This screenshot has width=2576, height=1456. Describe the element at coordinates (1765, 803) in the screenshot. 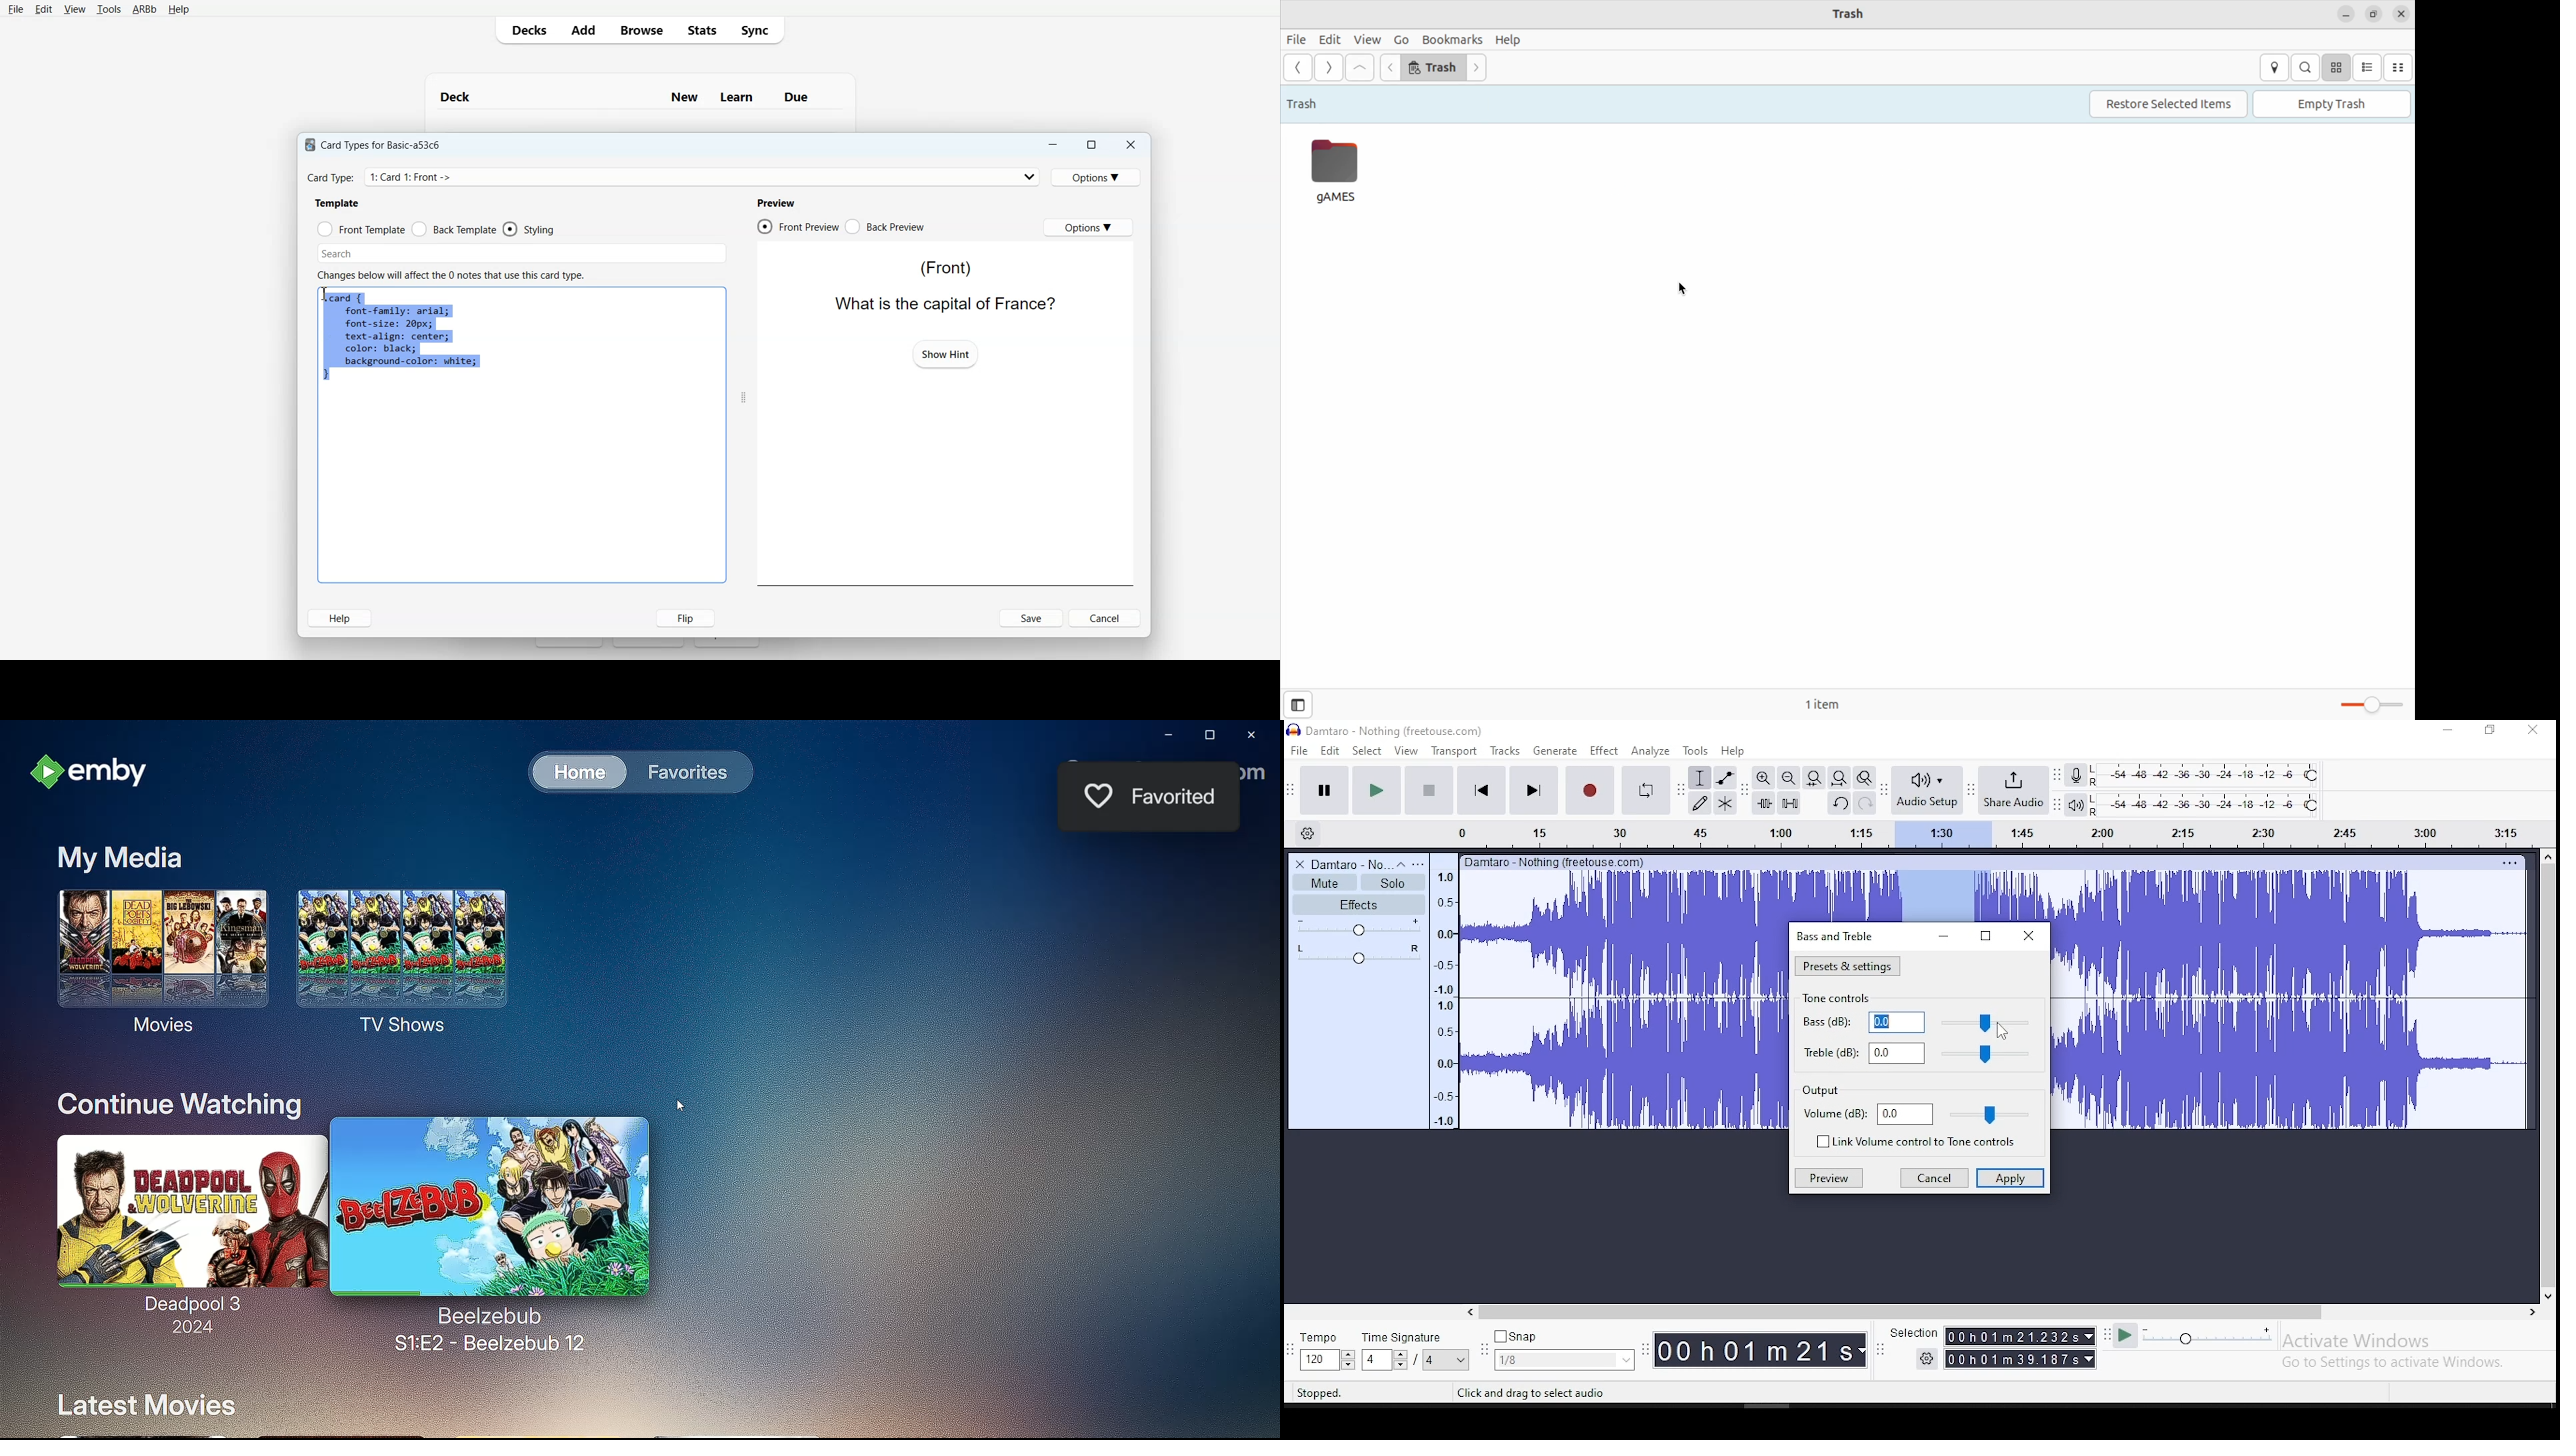

I see `trim audio outside selection` at that location.